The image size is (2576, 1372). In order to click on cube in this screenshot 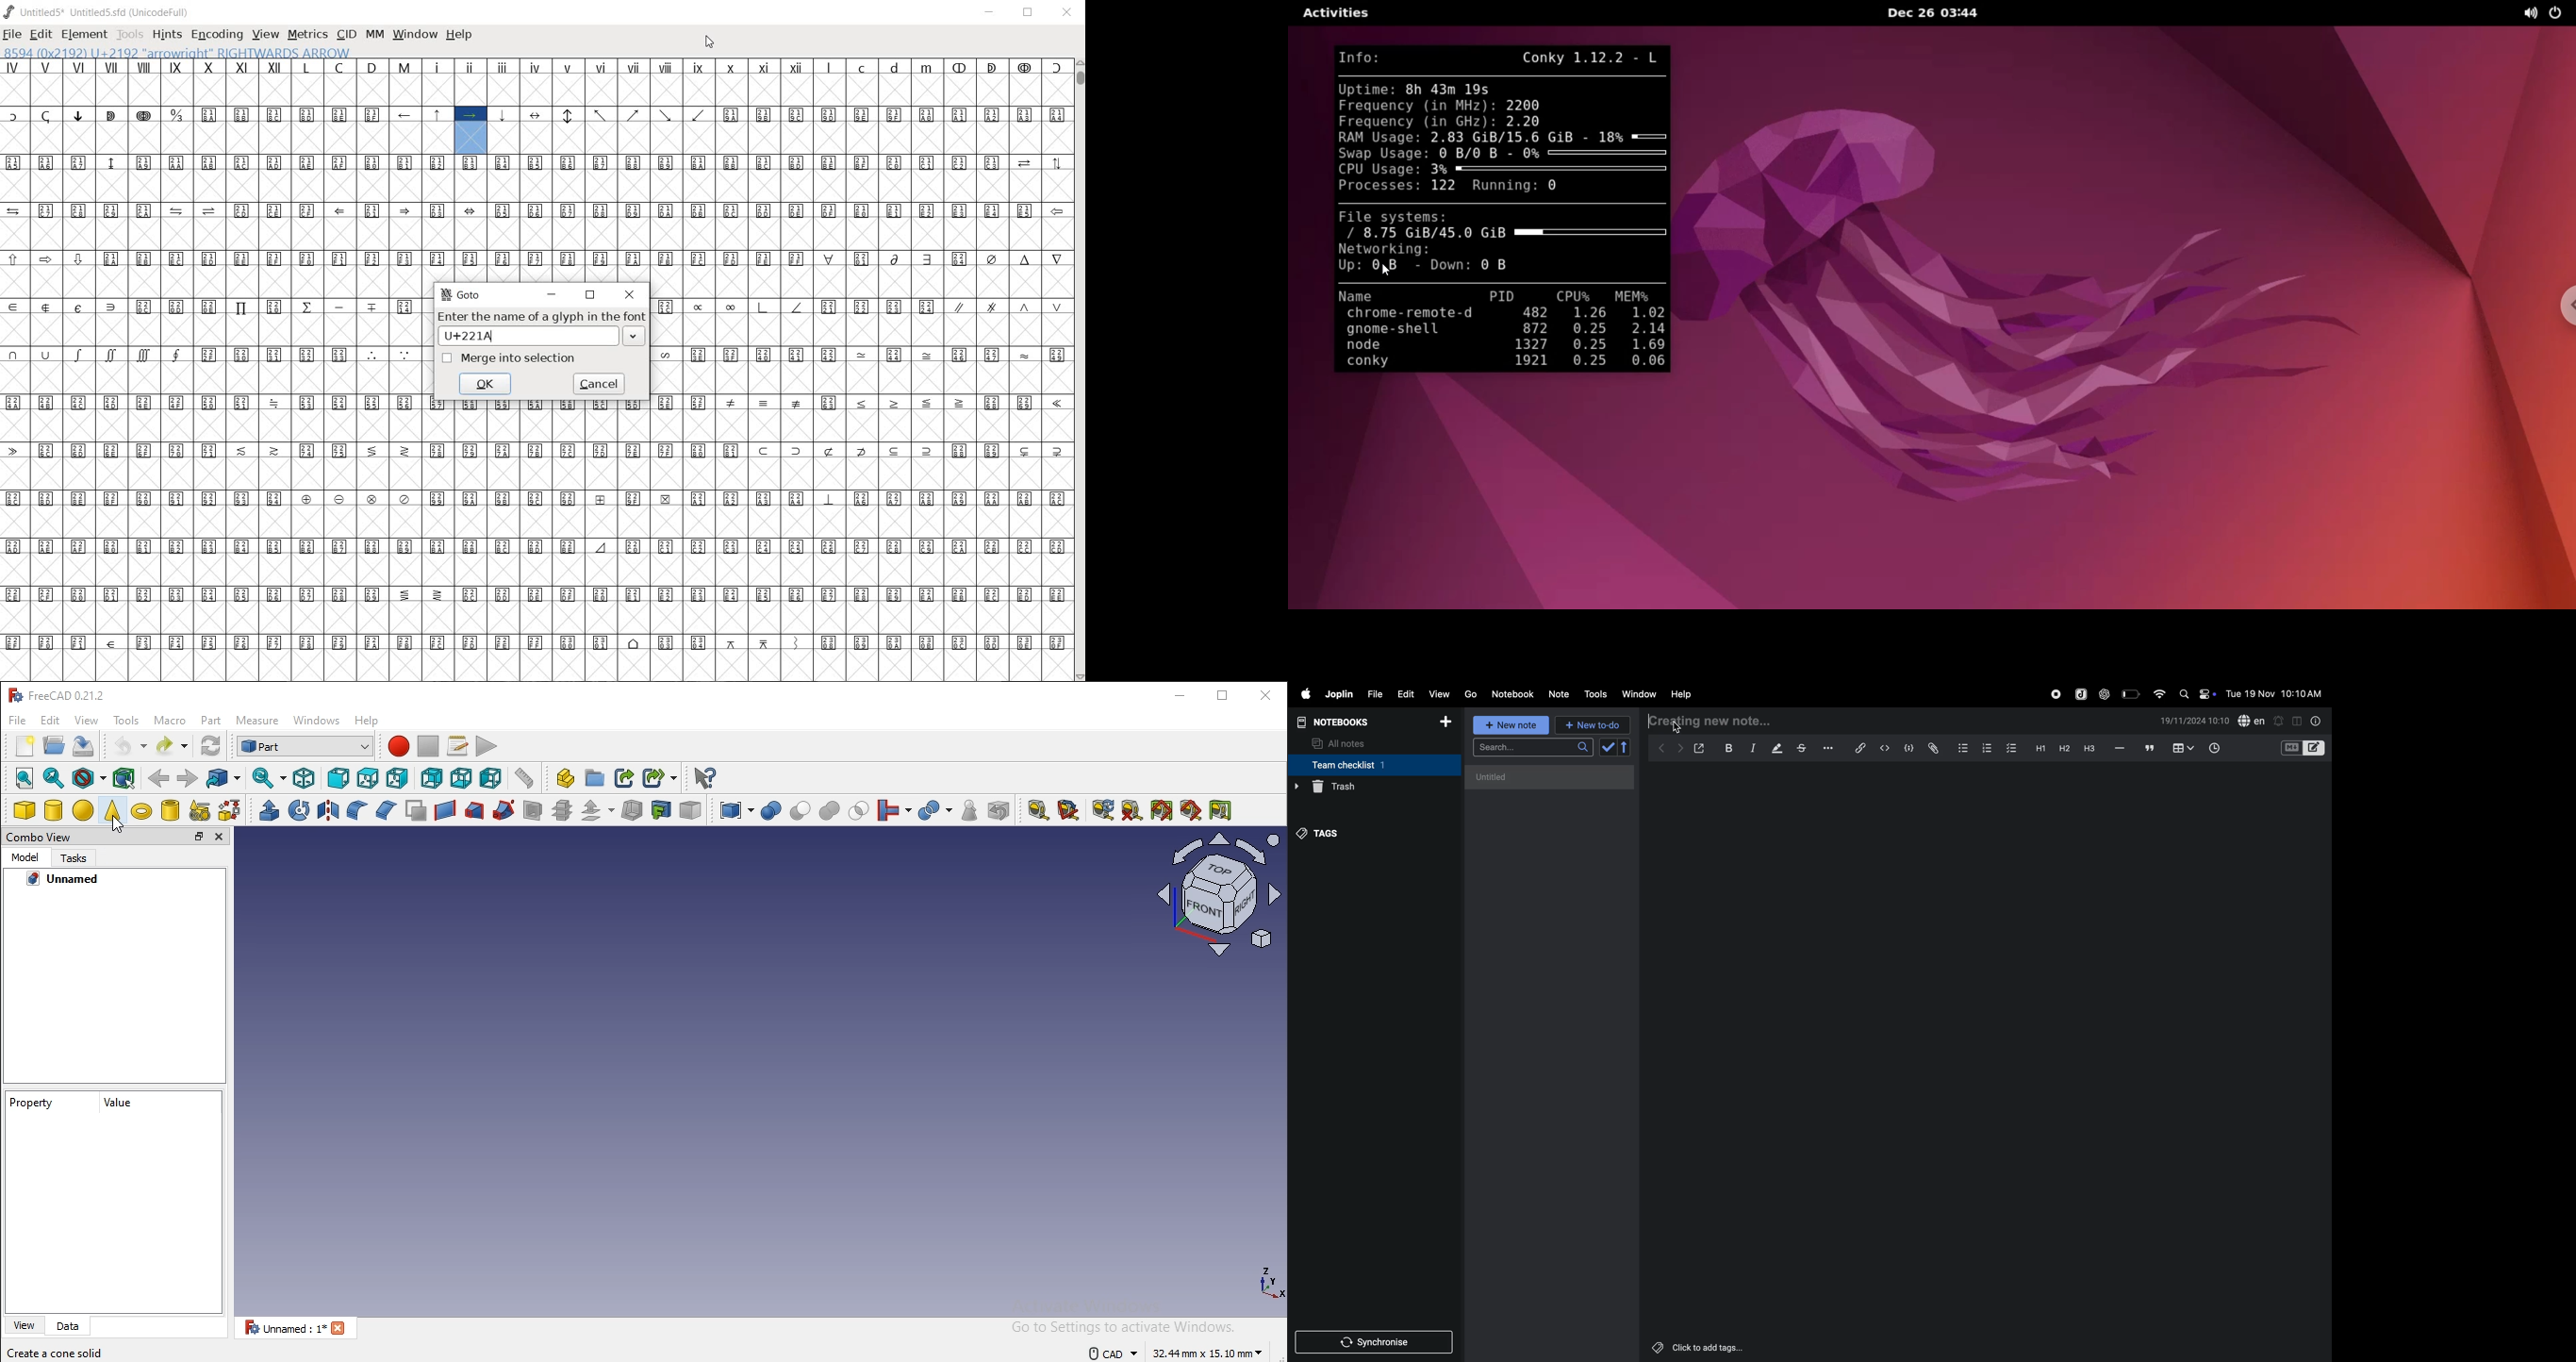, I will do `click(24, 810)`.